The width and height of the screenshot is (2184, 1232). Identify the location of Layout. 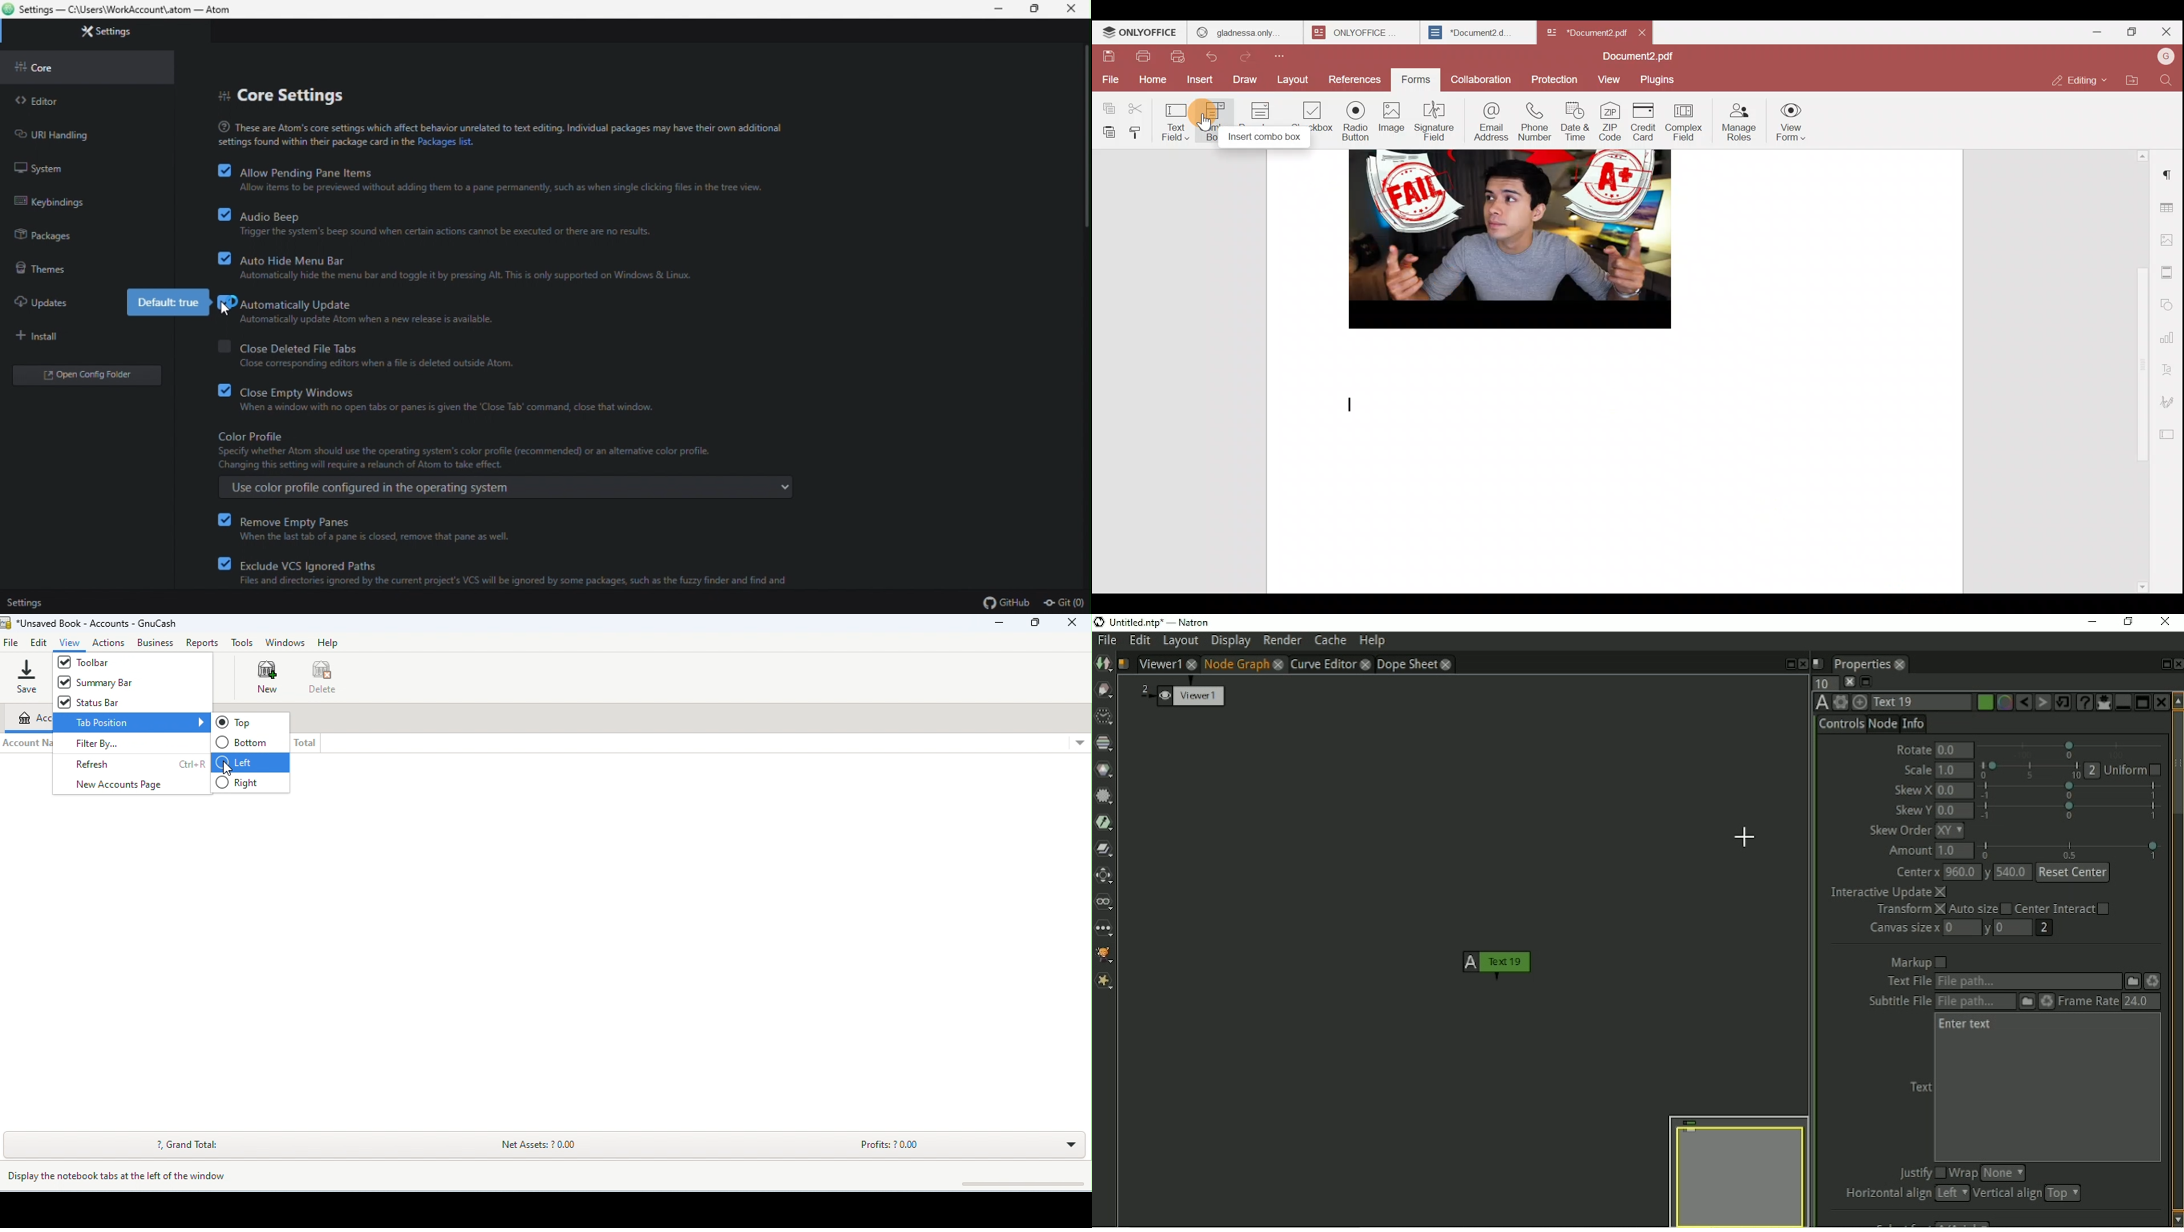
(1292, 81).